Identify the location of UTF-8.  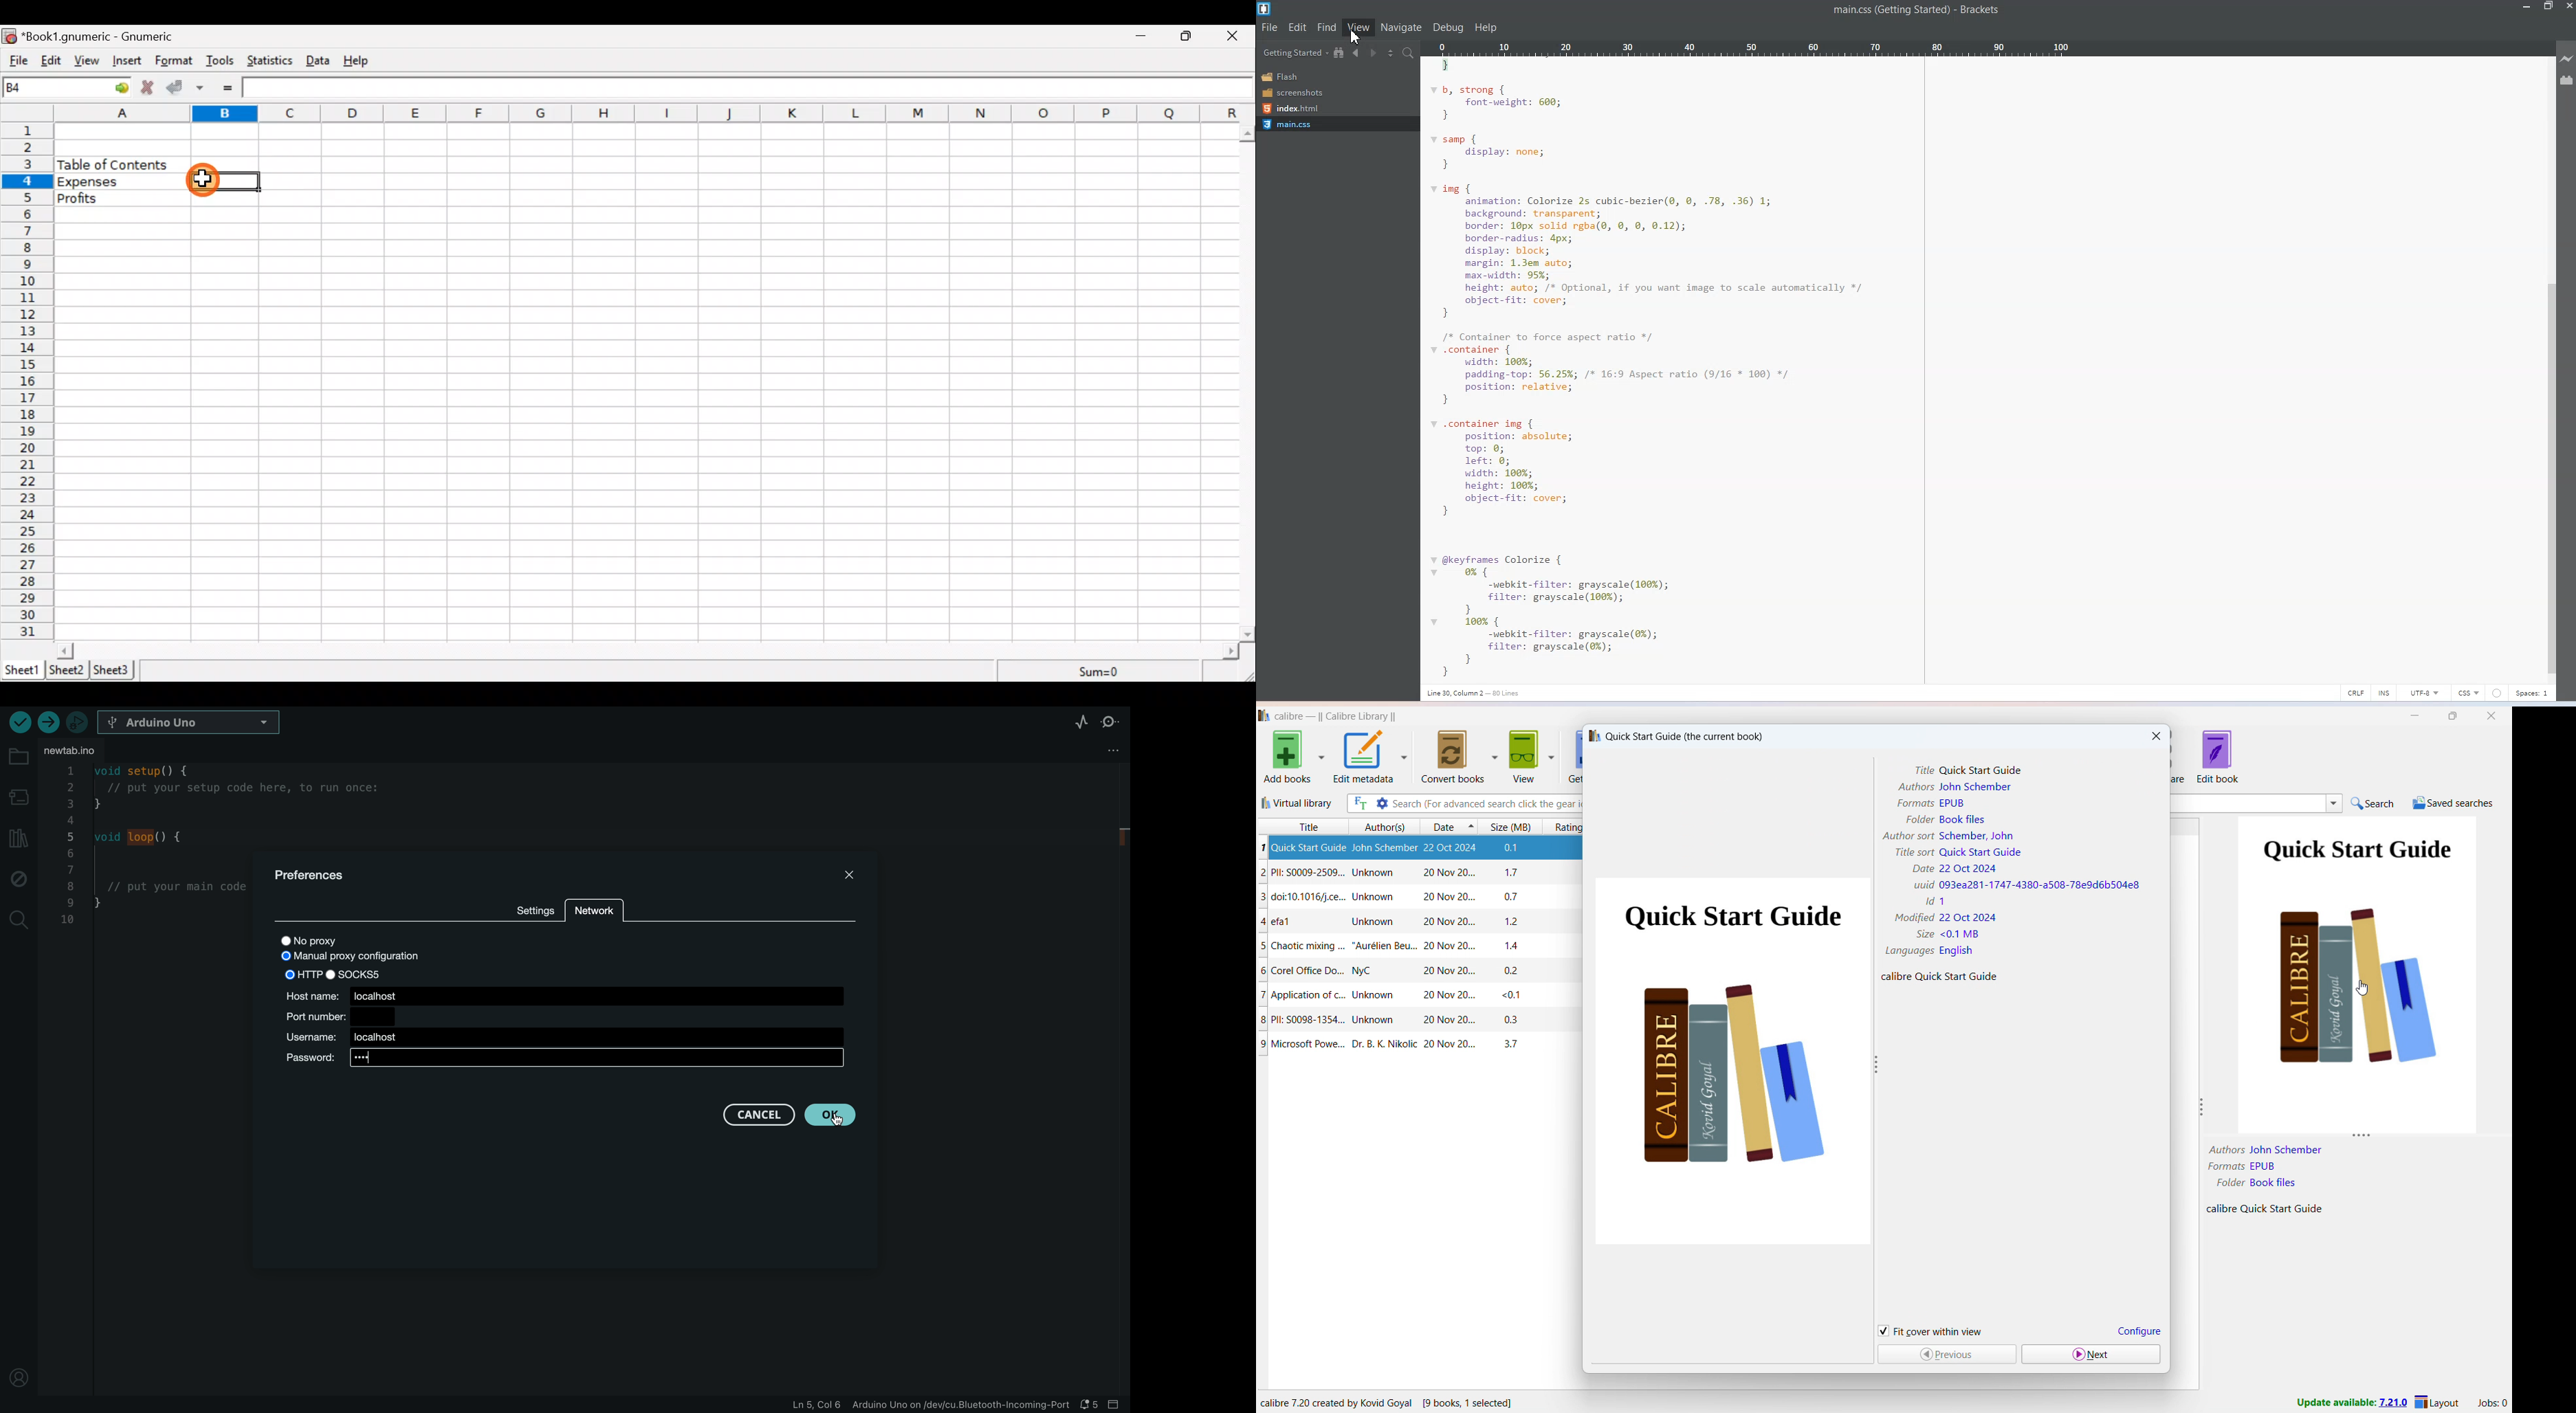
(2421, 693).